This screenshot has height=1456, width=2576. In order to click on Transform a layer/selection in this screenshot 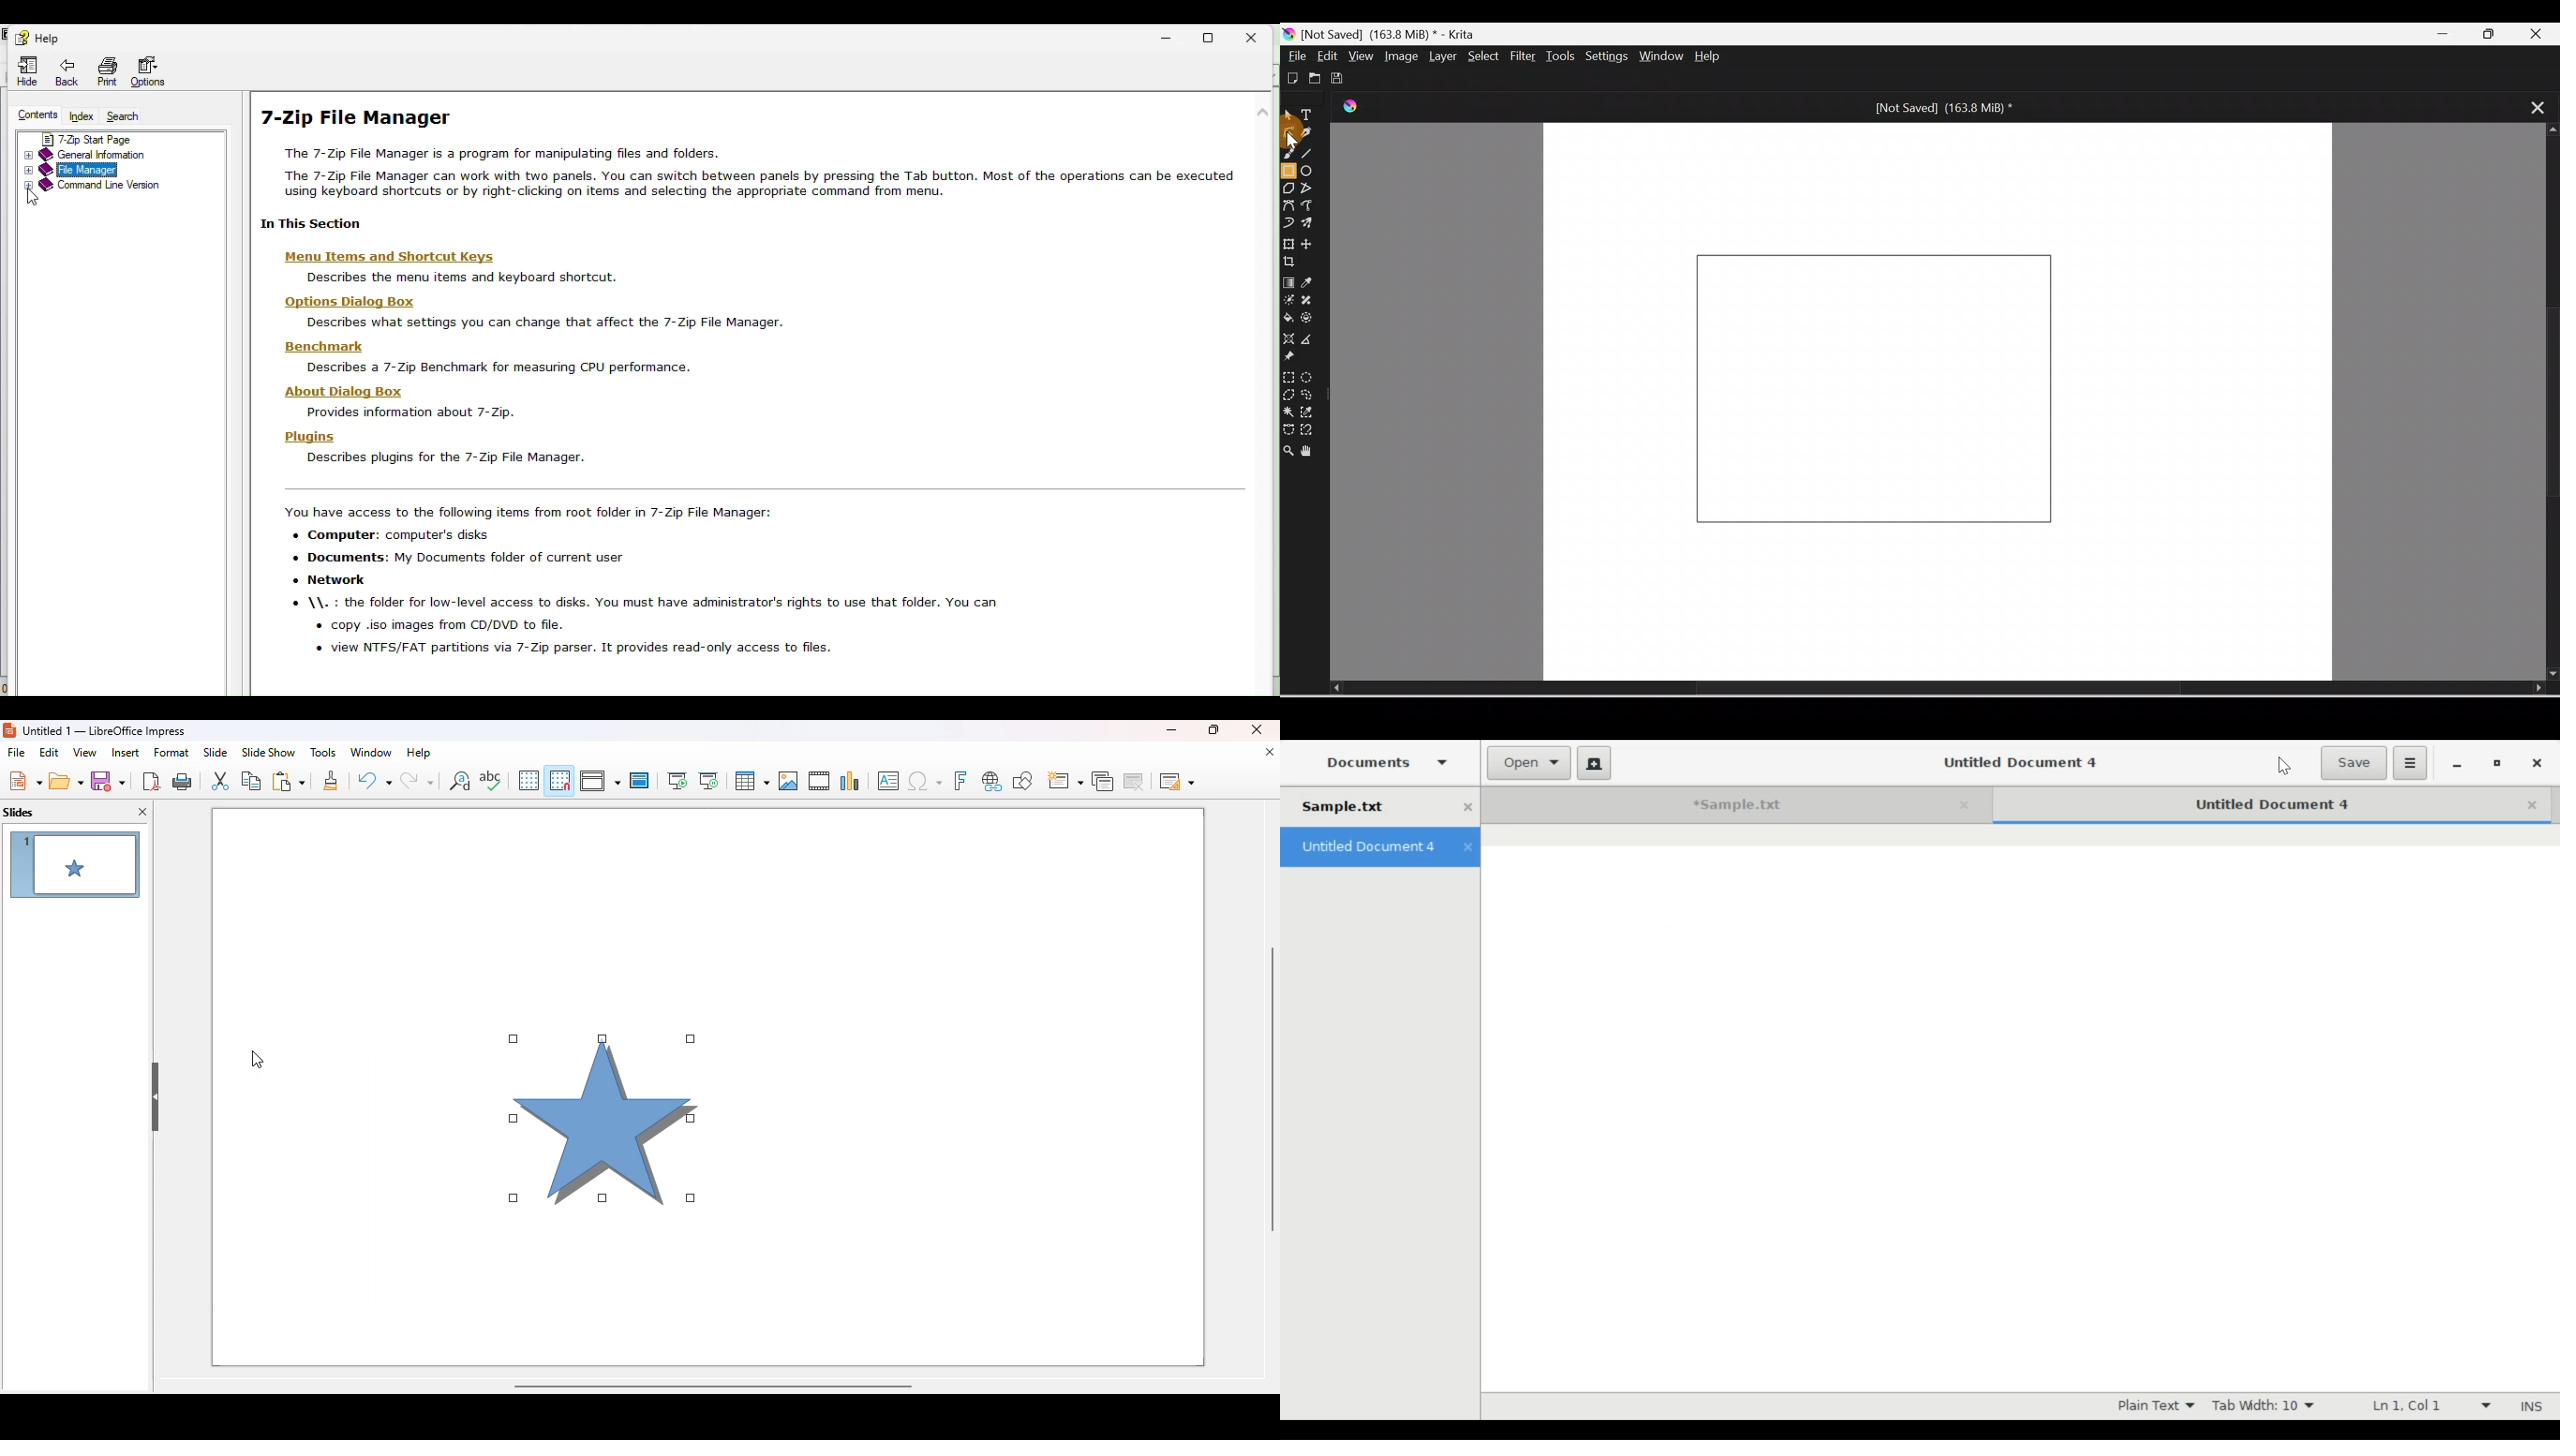, I will do `click(1289, 242)`.